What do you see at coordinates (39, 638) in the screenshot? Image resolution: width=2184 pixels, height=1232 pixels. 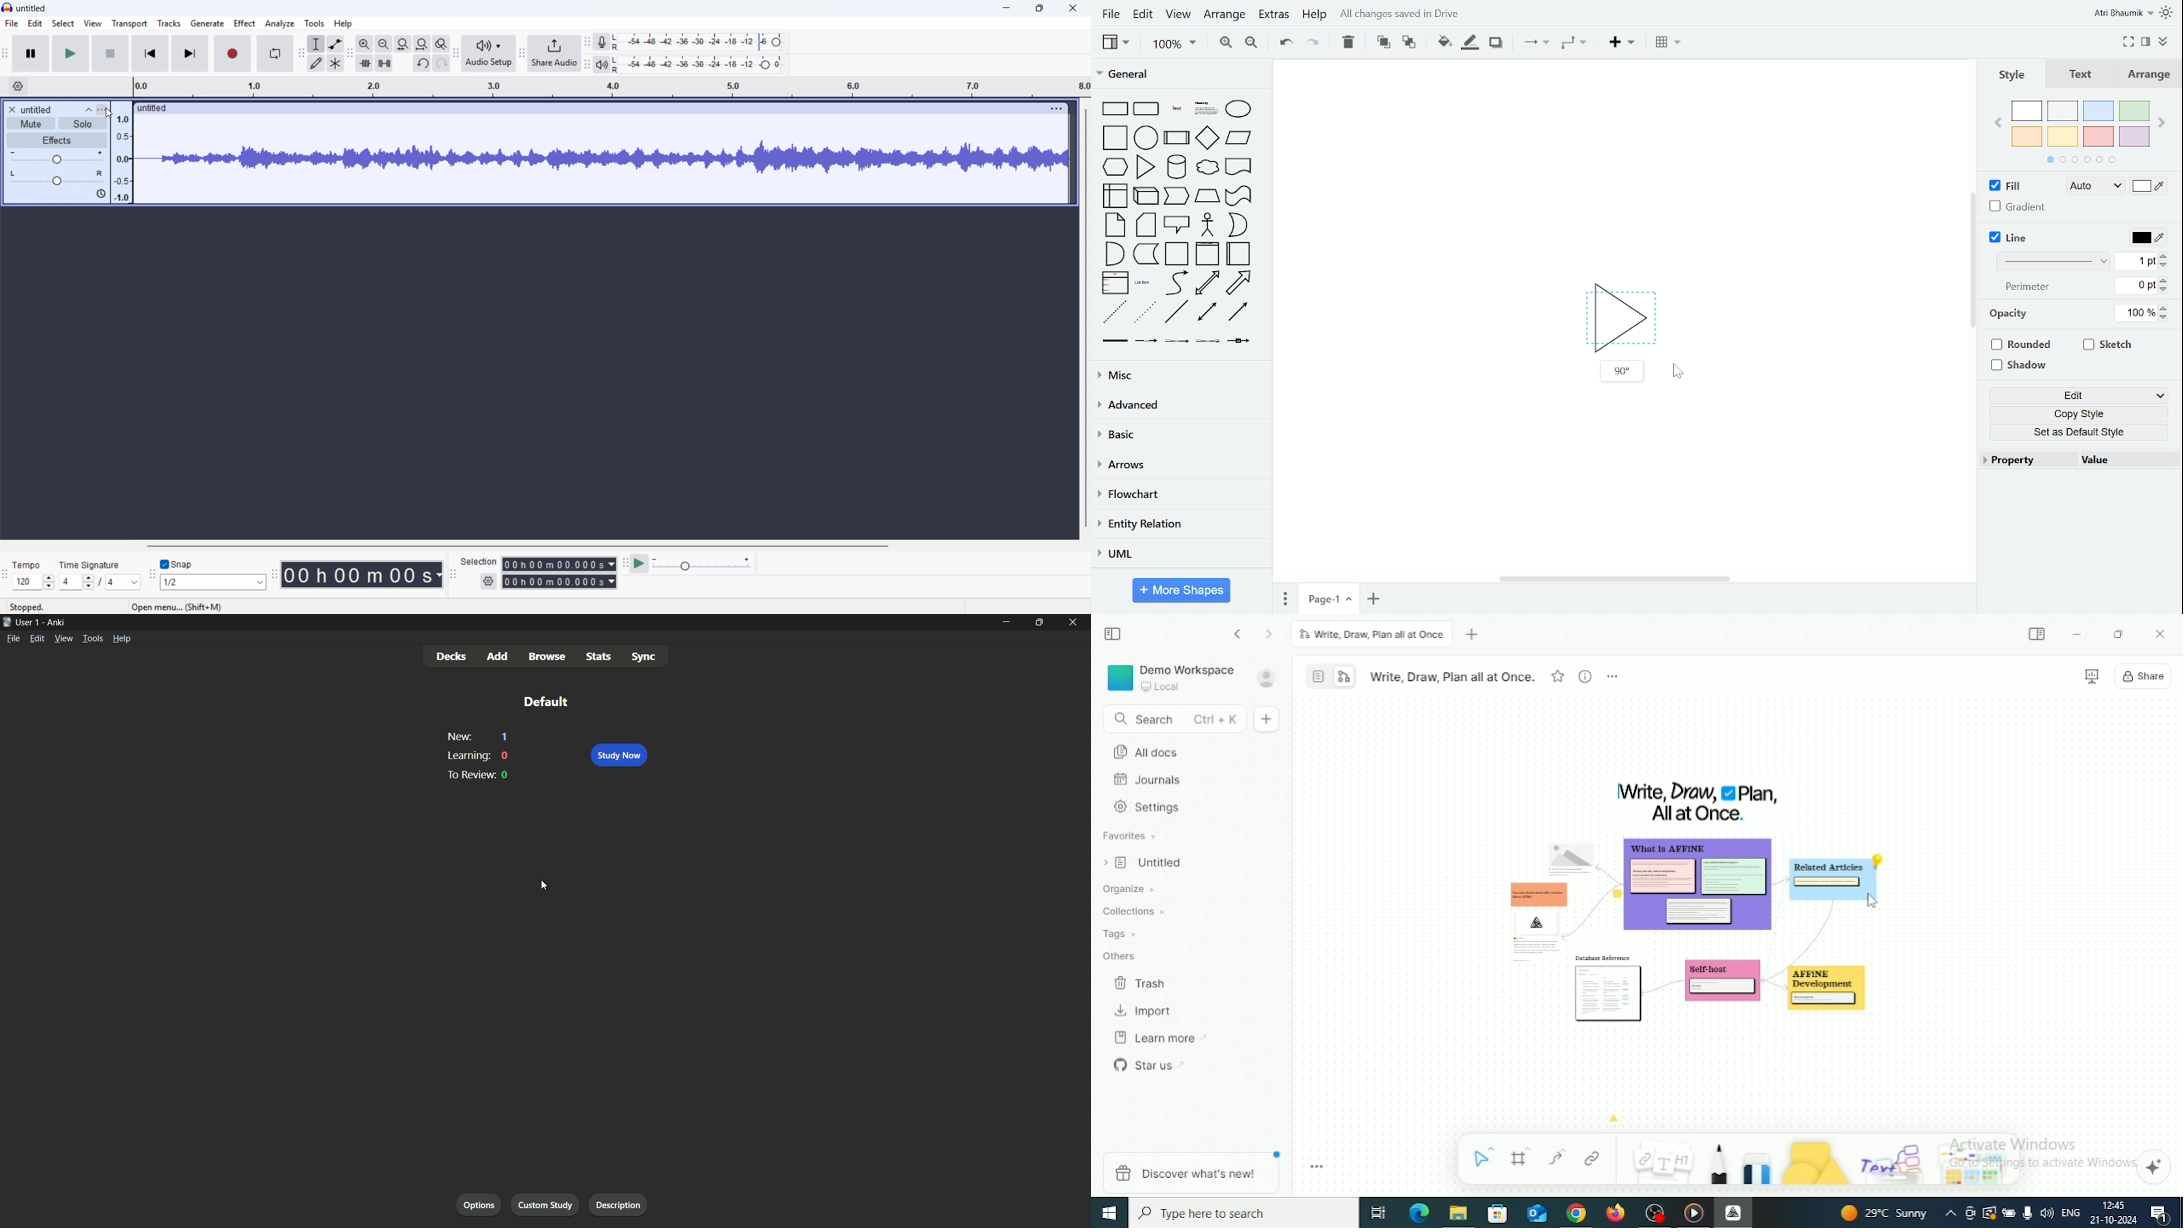 I see `edit menu` at bounding box center [39, 638].